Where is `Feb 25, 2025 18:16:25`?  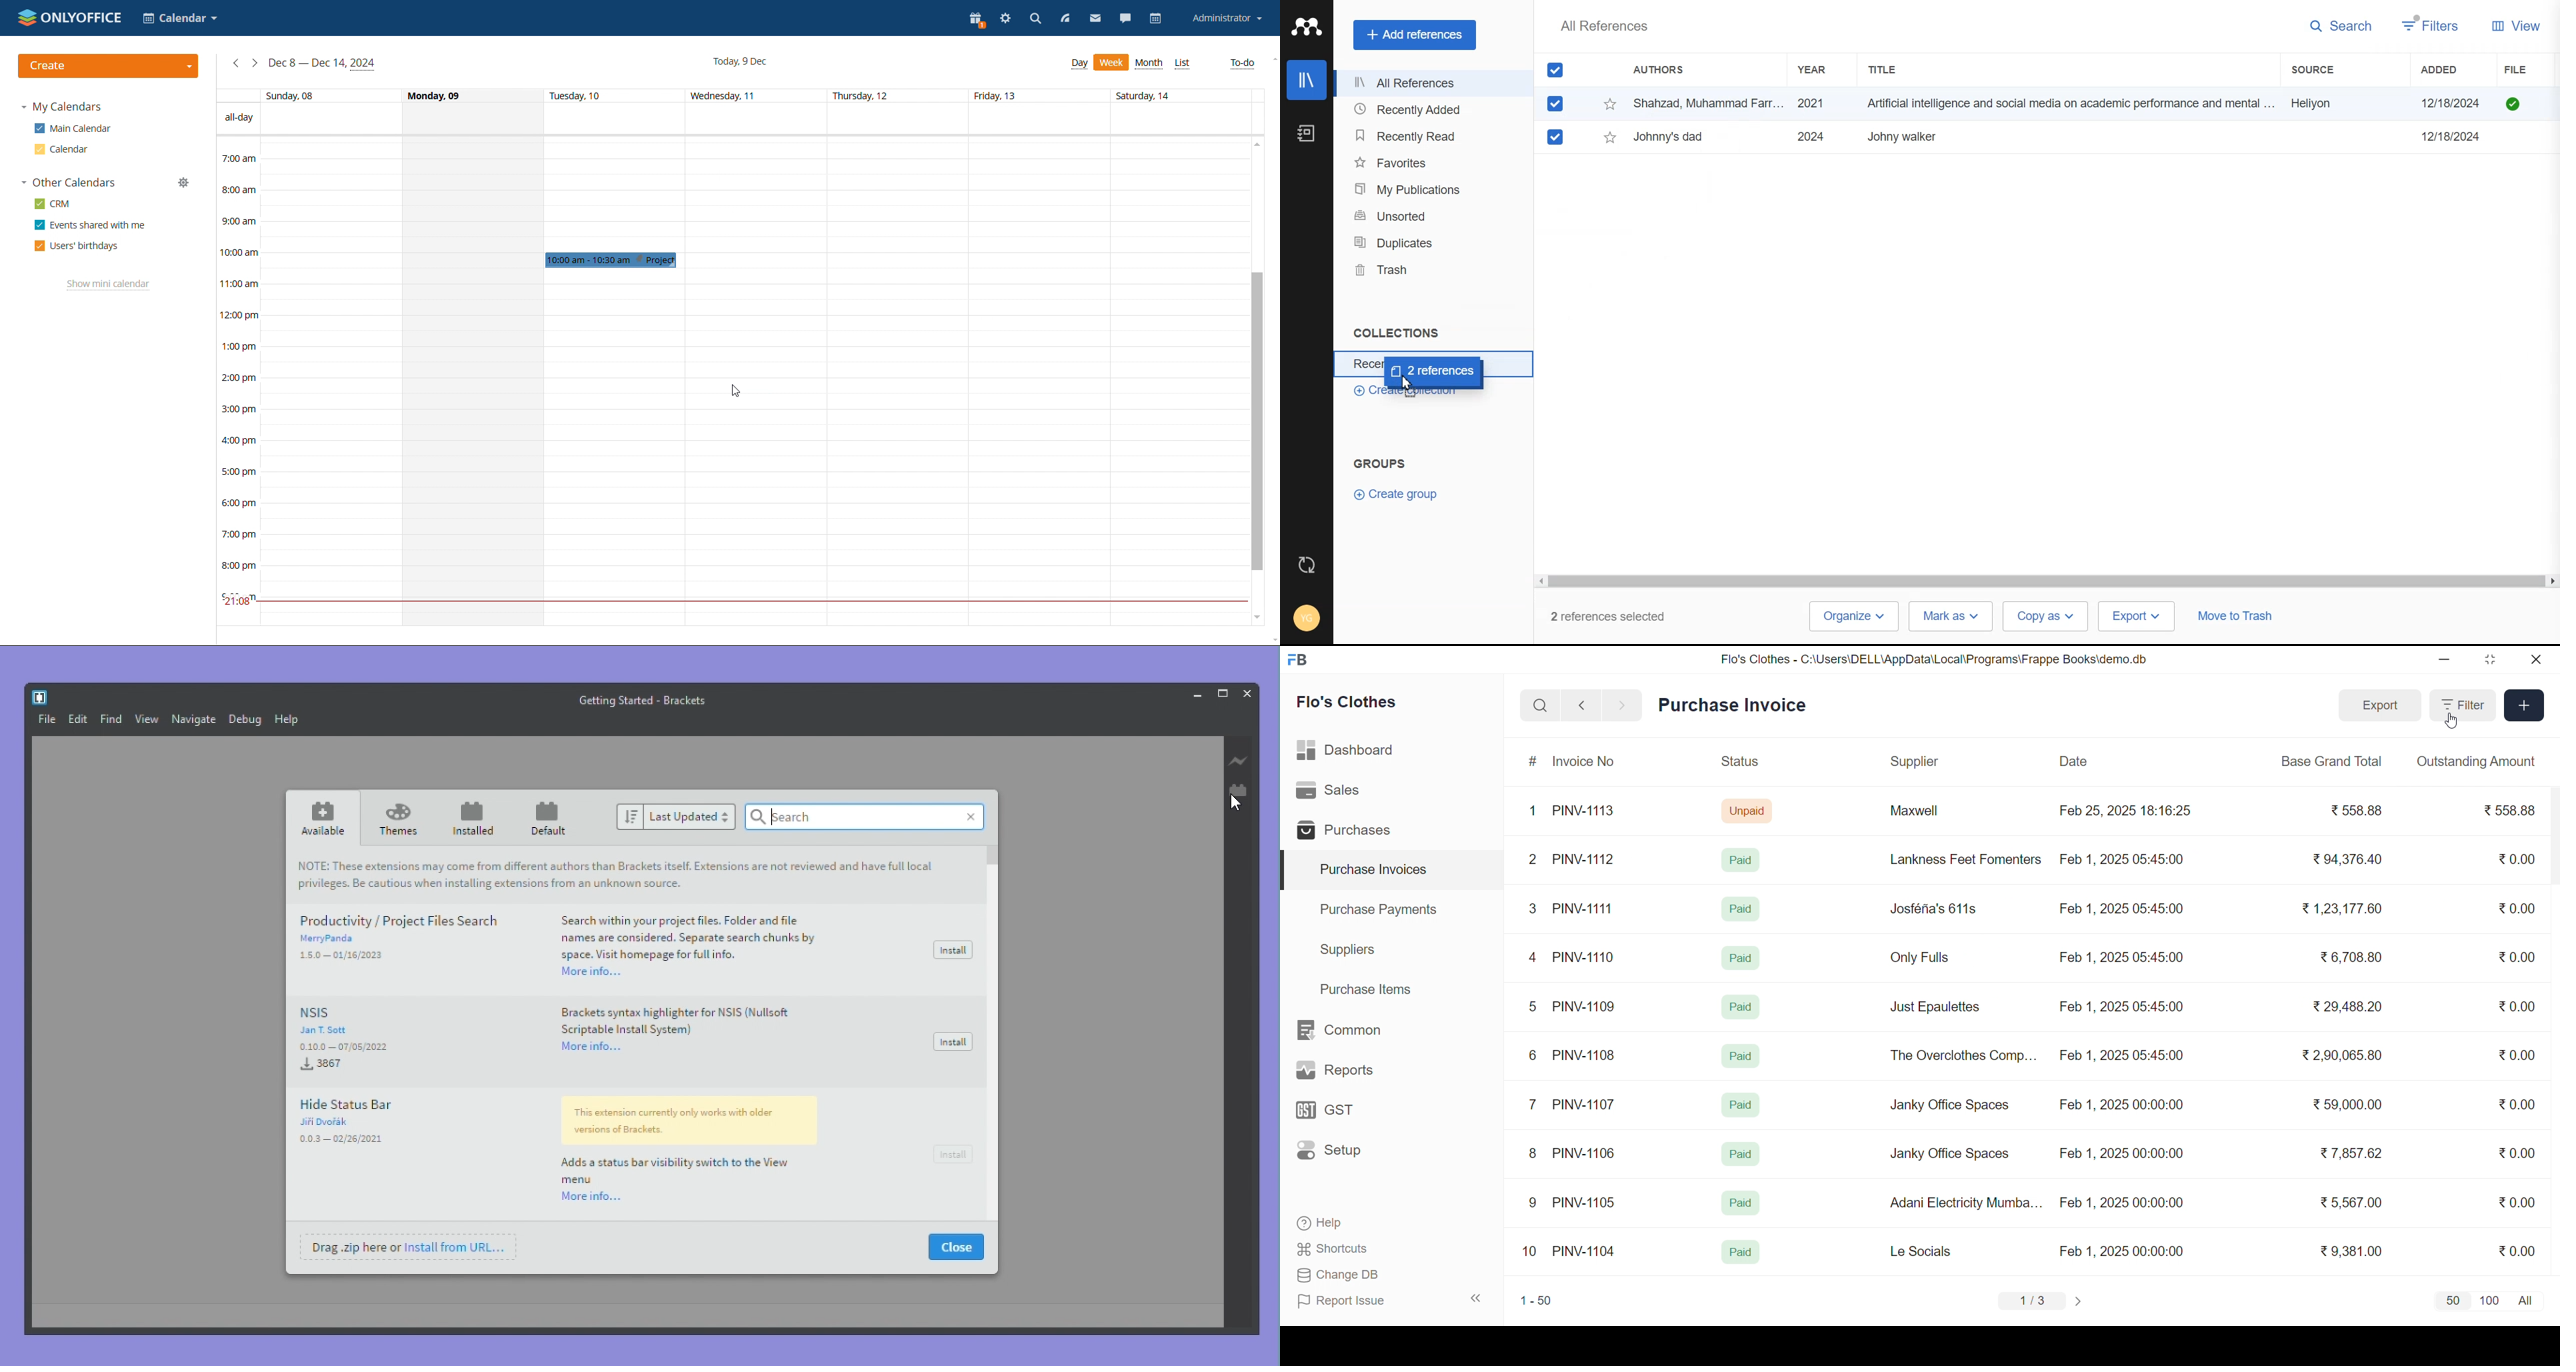 Feb 25, 2025 18:16:25 is located at coordinates (2127, 810).